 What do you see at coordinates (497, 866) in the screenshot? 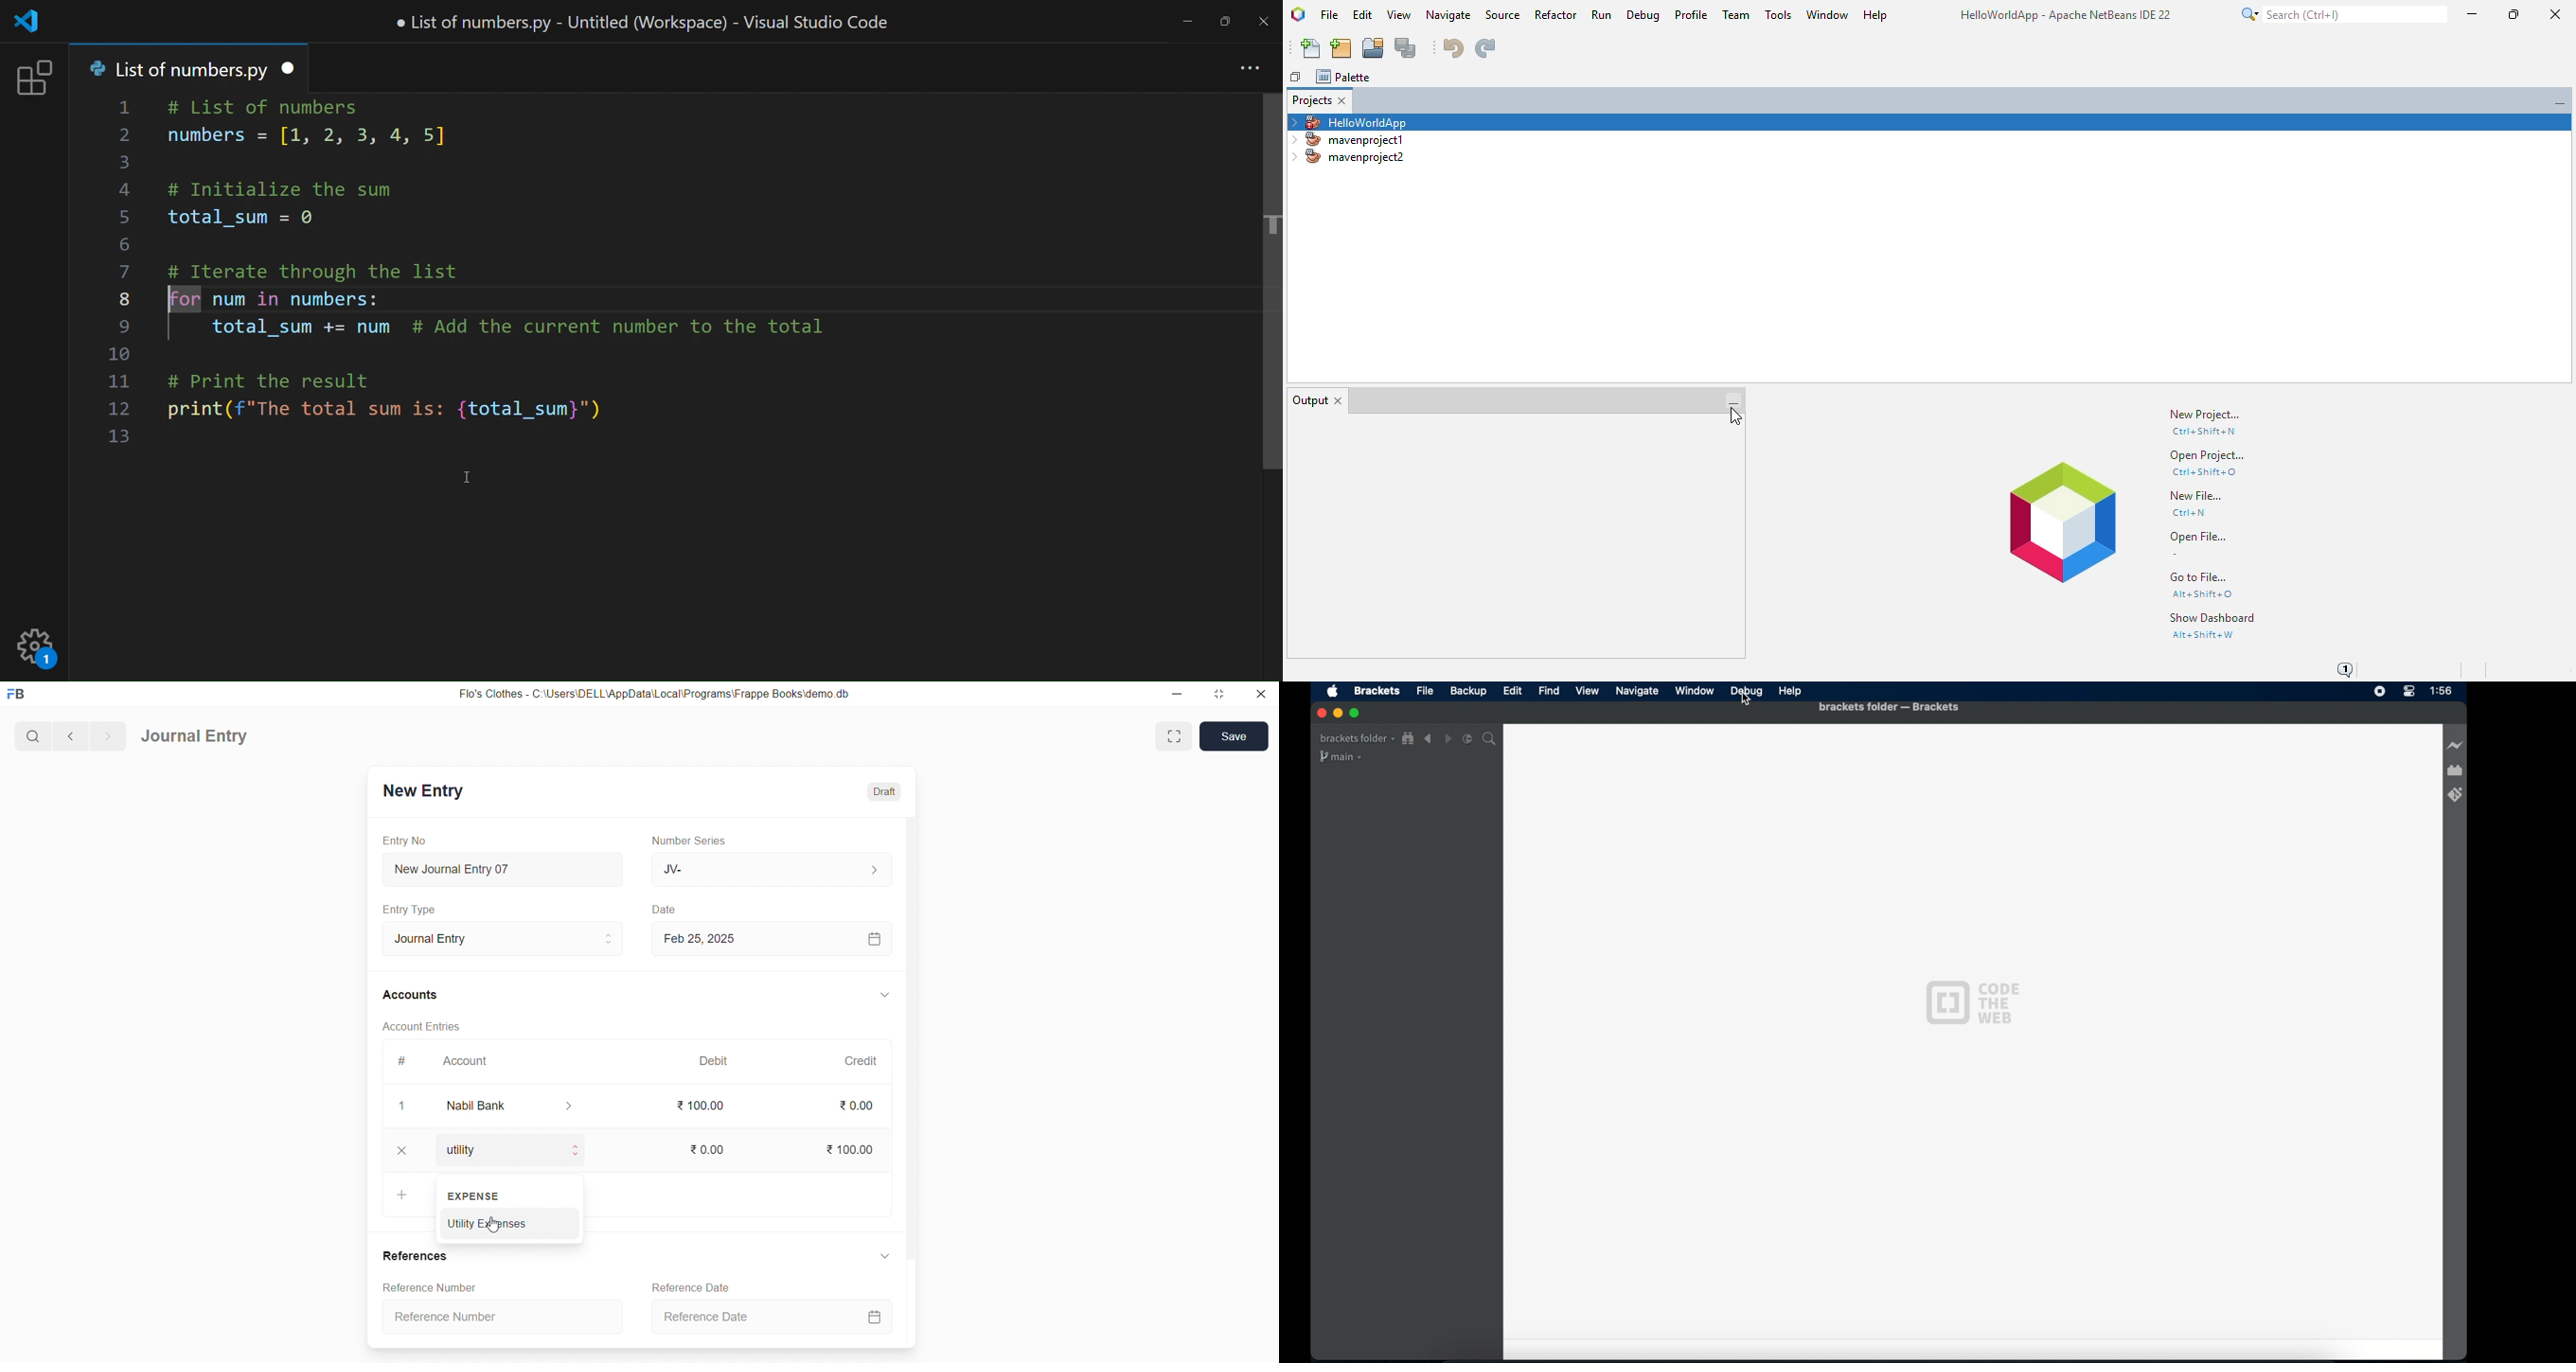
I see `New Journal Entry 07` at bounding box center [497, 866].